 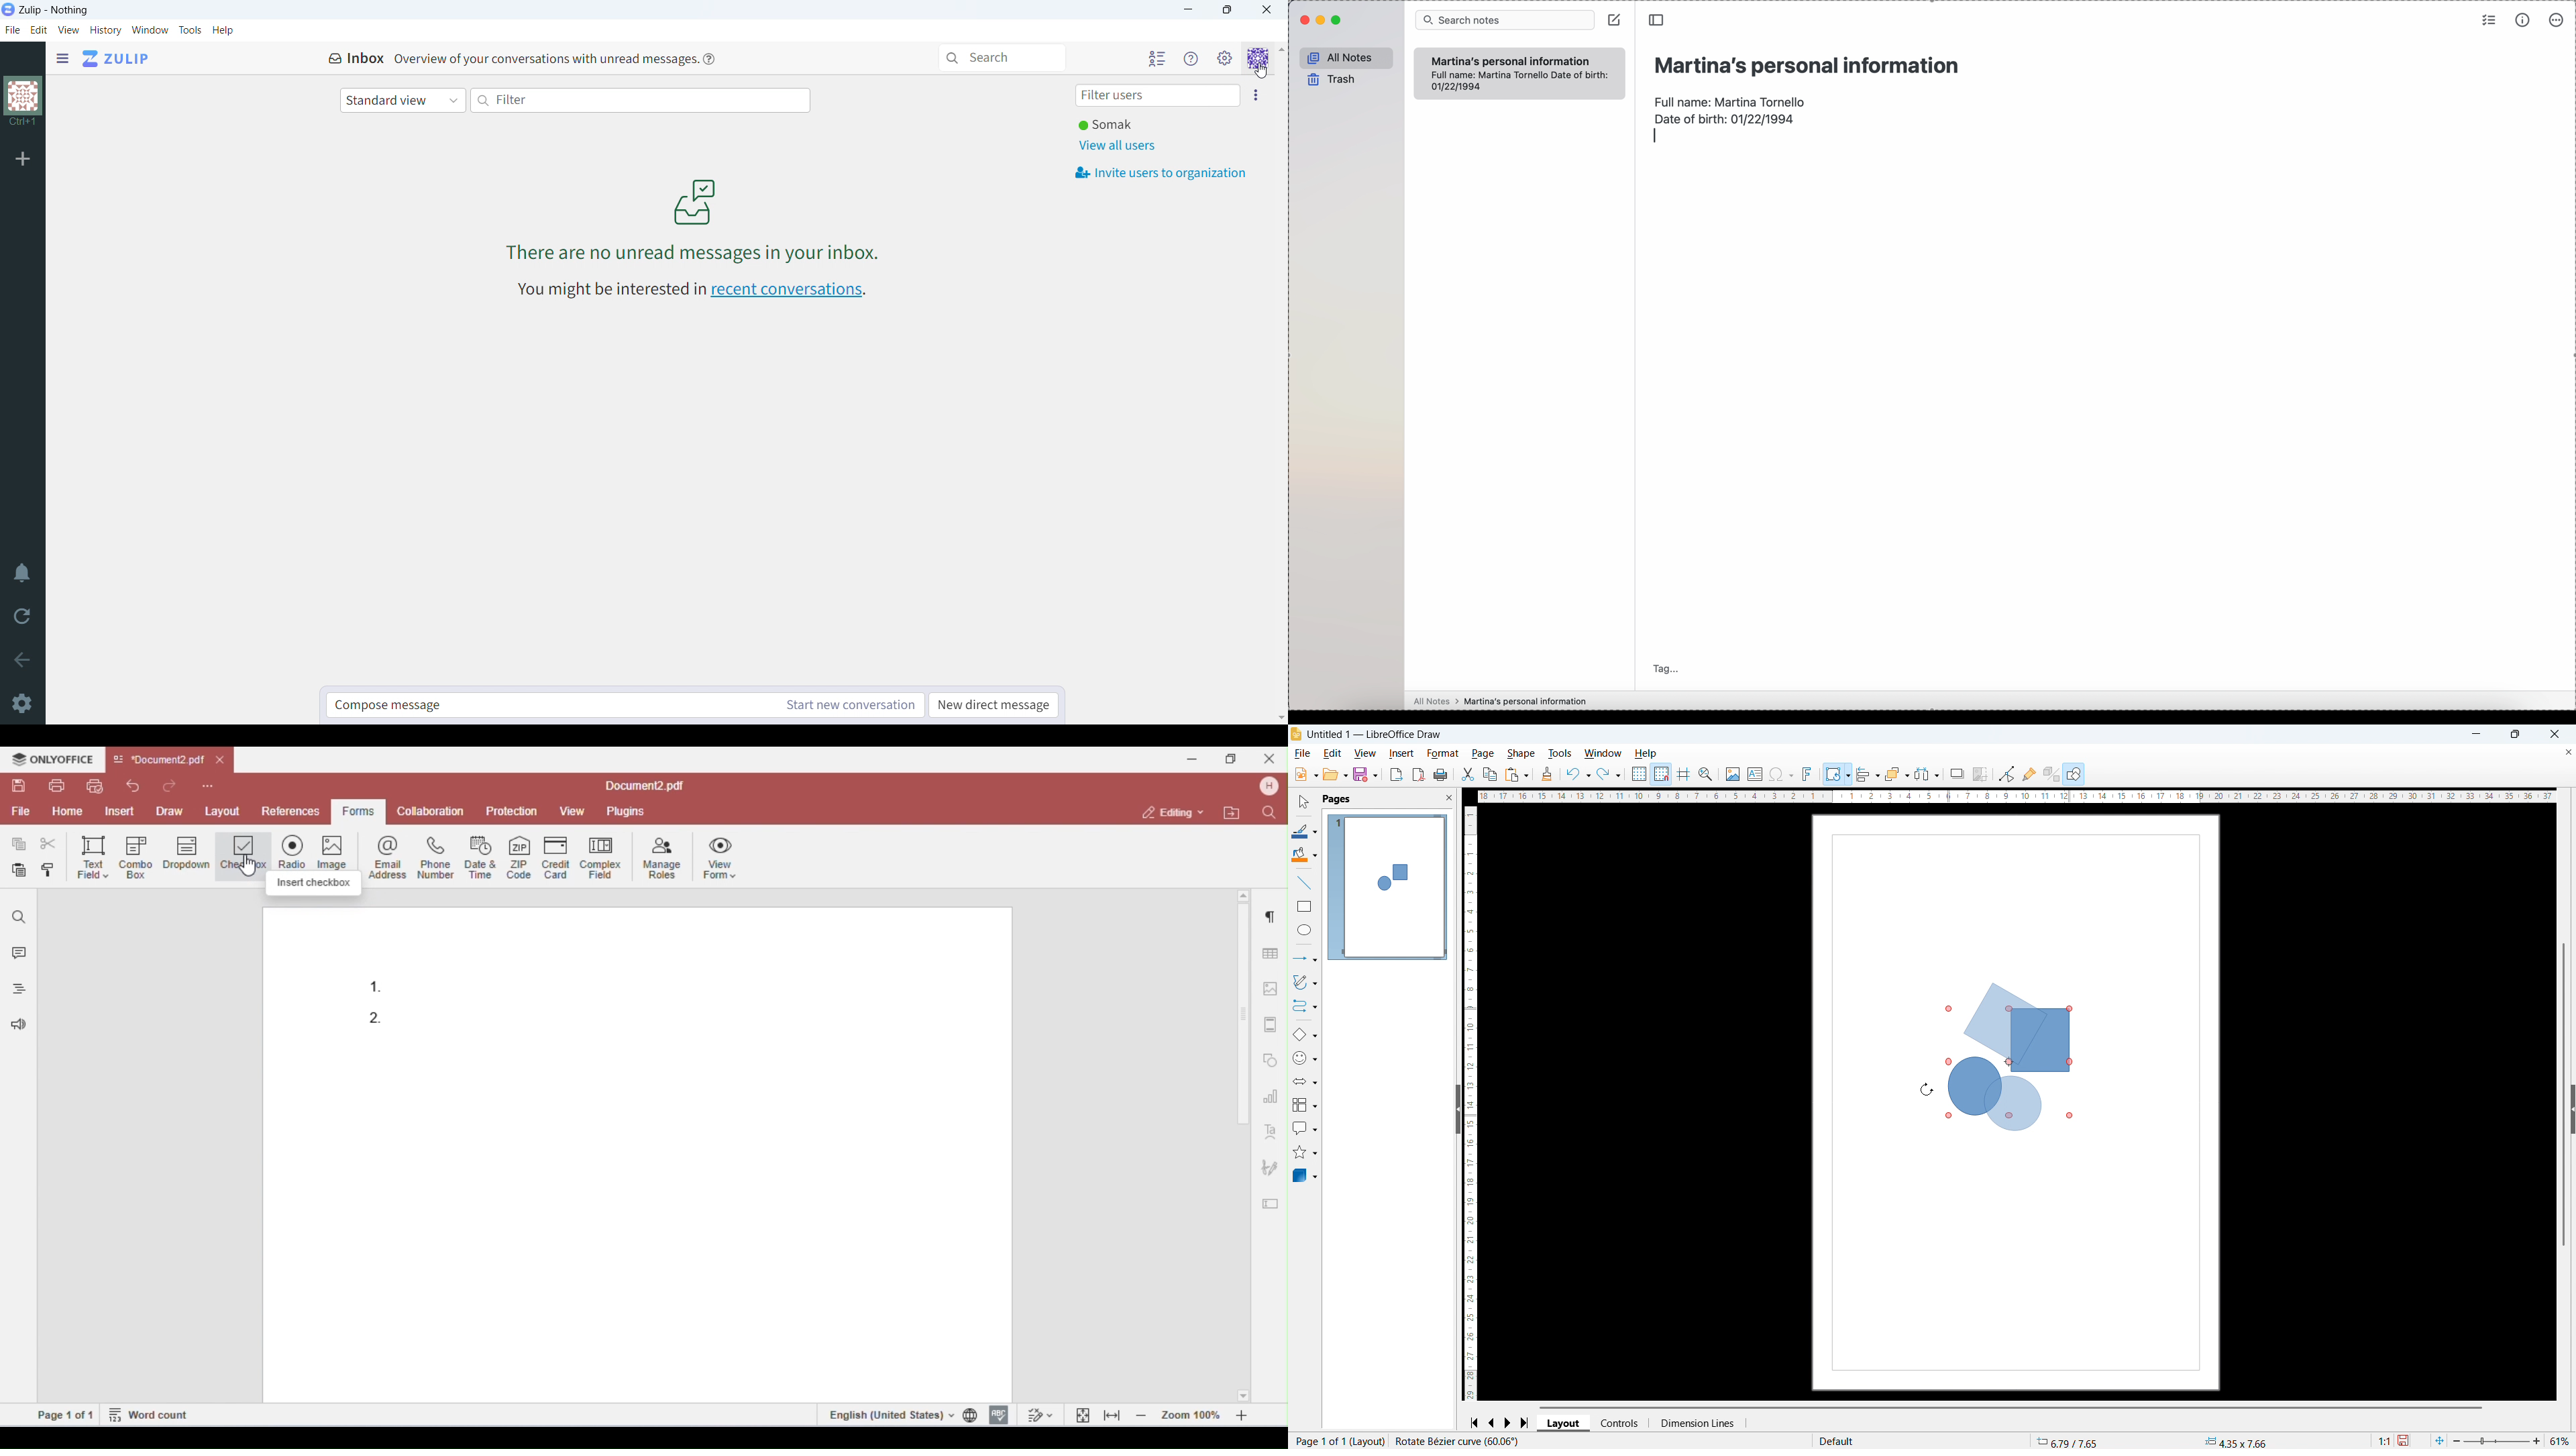 I want to click on copy style, so click(x=51, y=871).